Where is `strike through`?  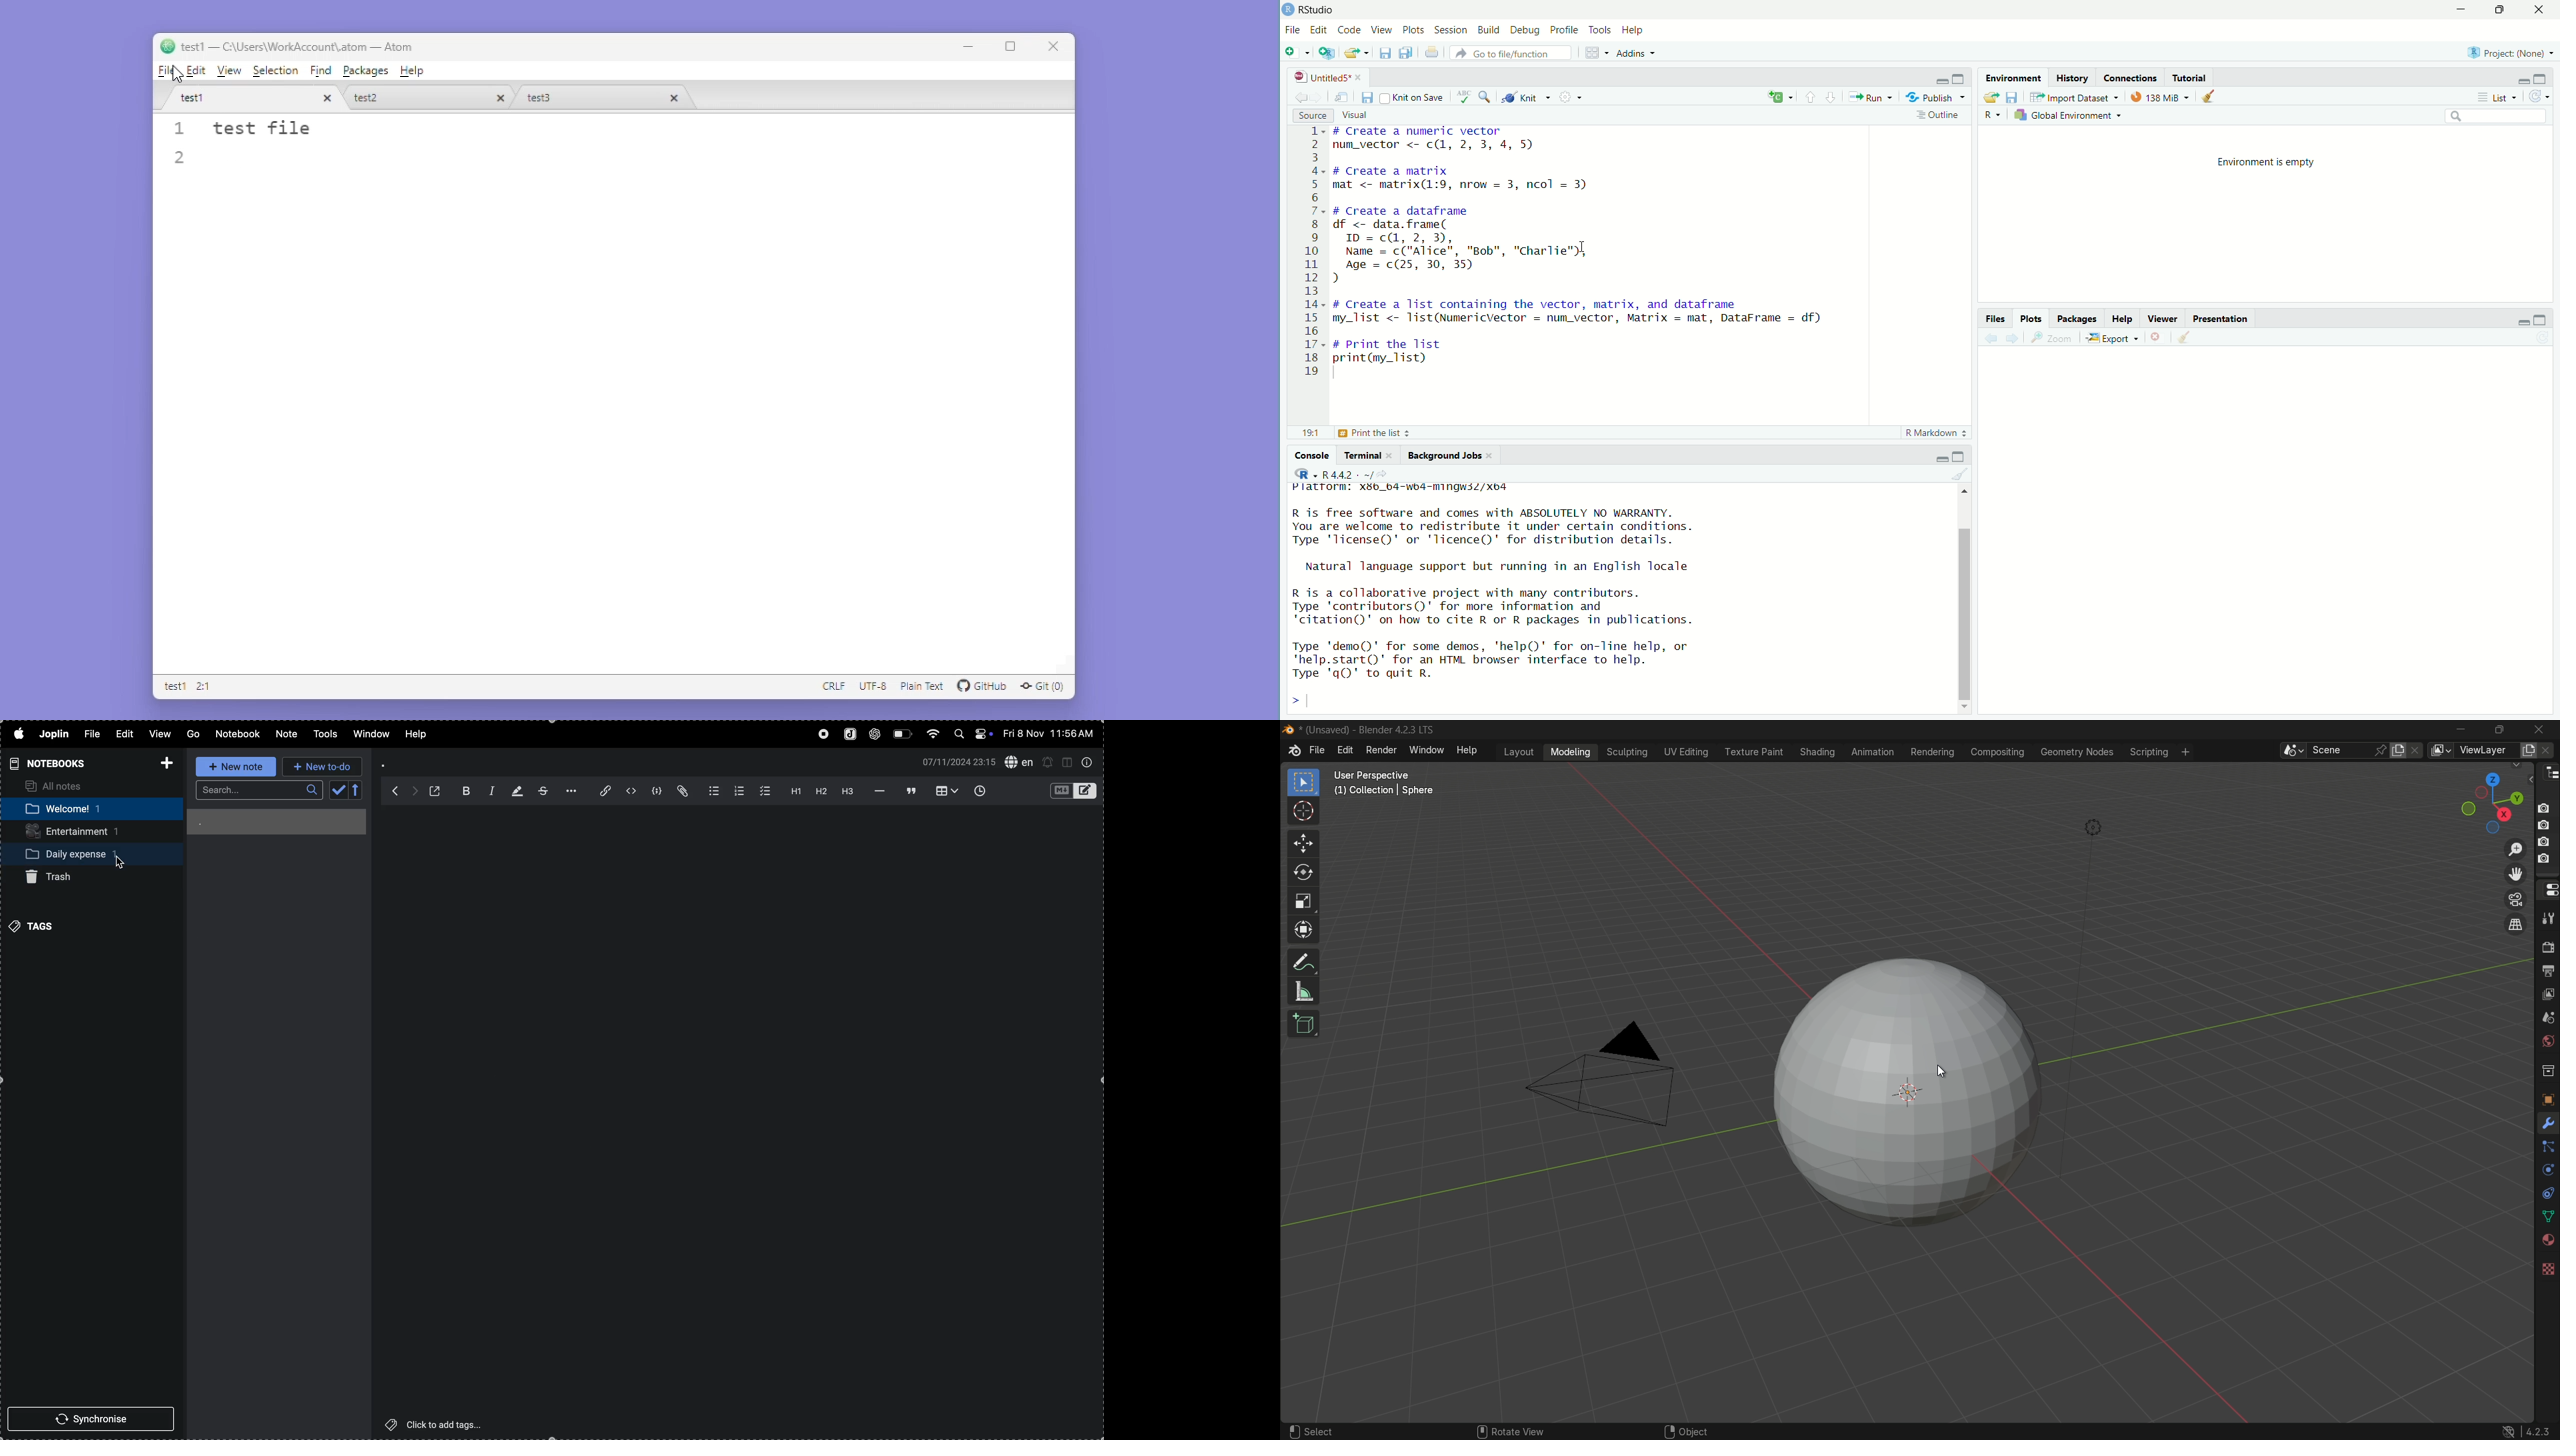
strike through is located at coordinates (542, 791).